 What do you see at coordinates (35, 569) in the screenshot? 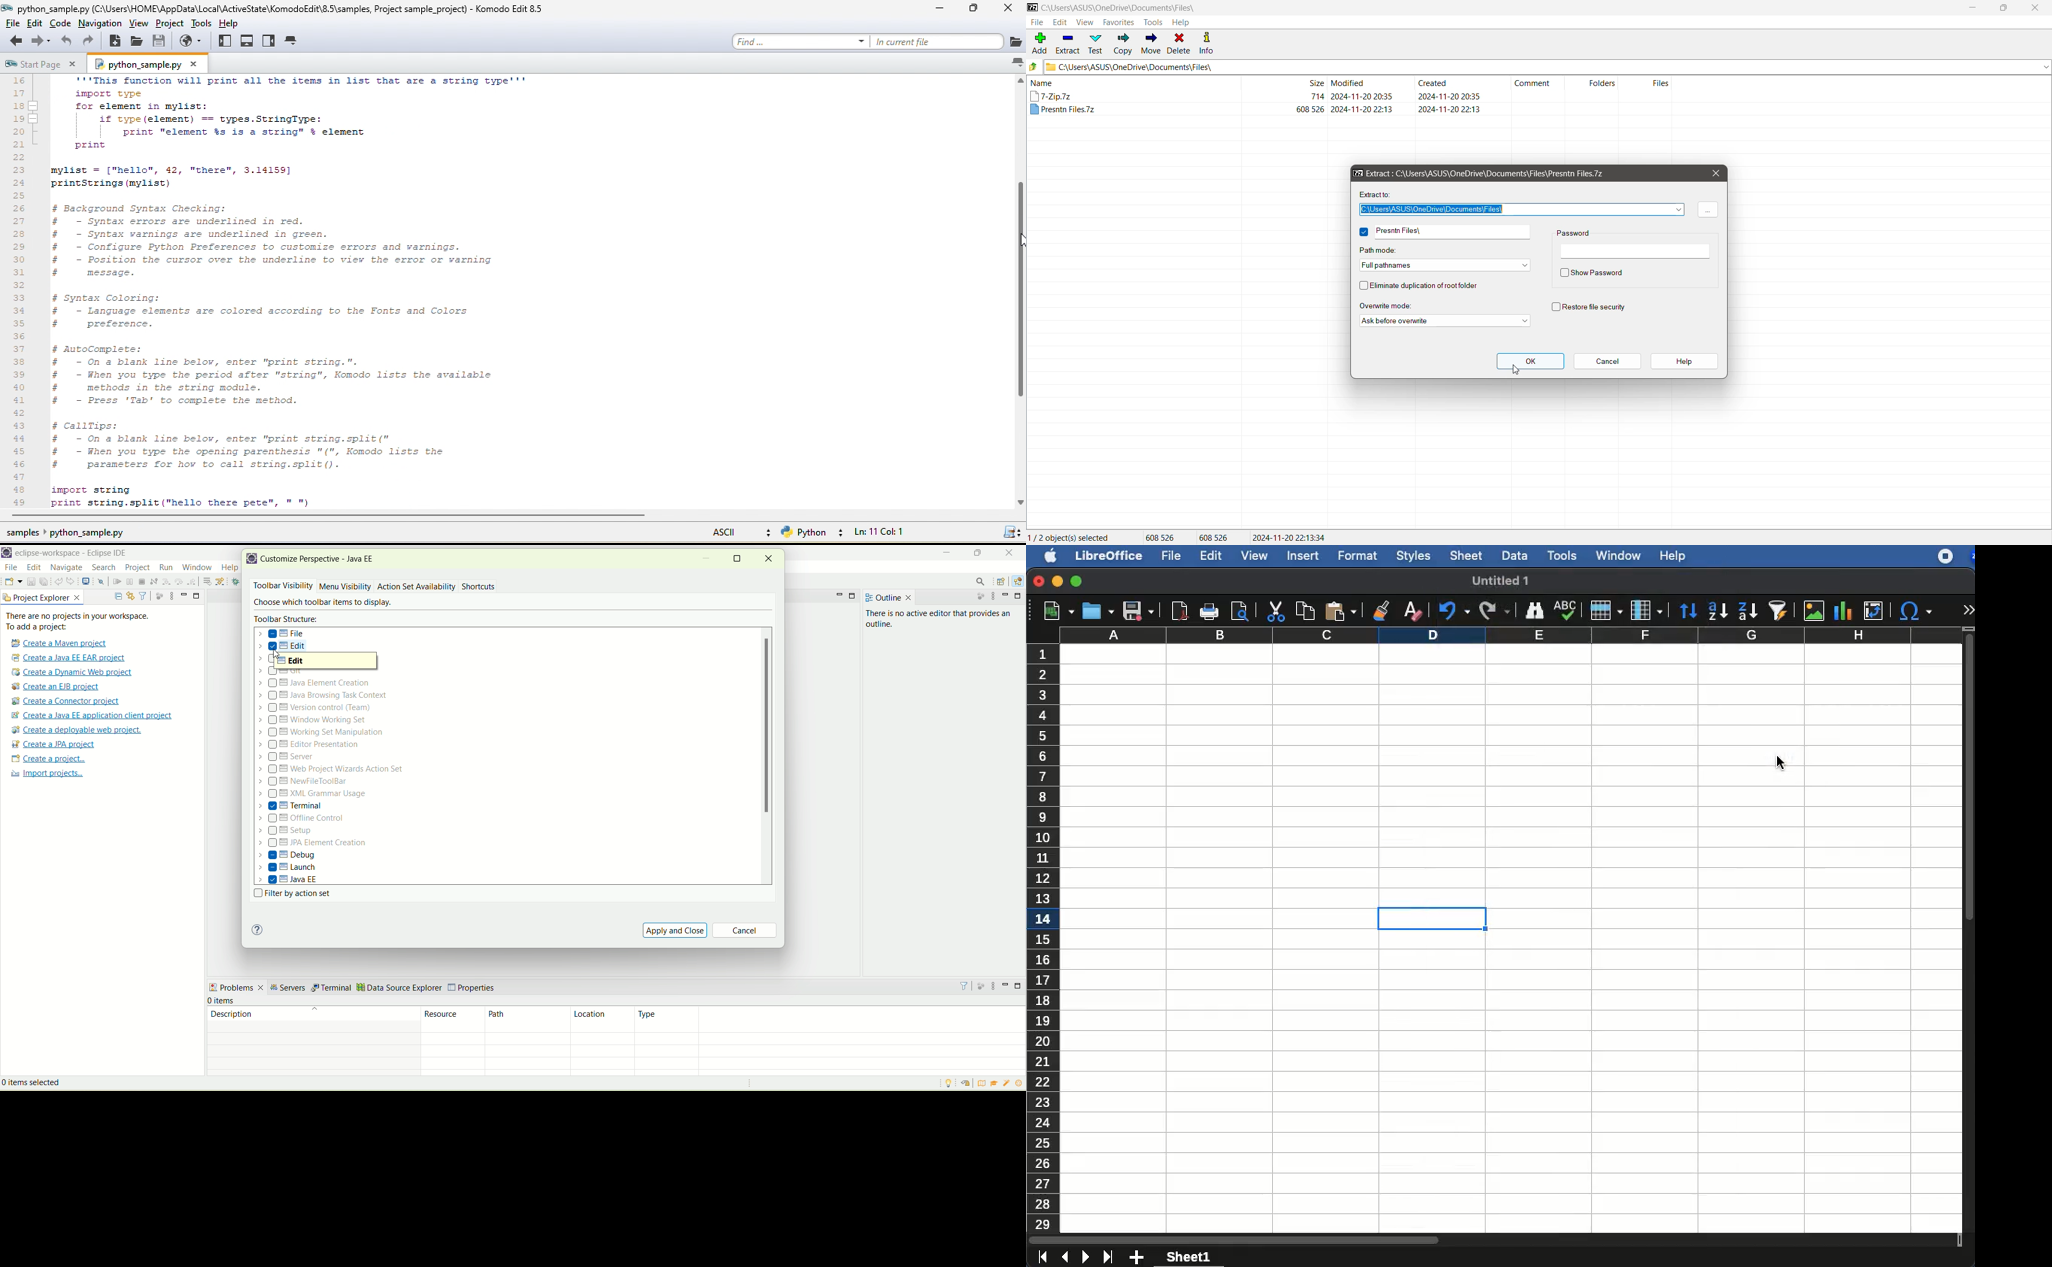
I see `edit` at bounding box center [35, 569].